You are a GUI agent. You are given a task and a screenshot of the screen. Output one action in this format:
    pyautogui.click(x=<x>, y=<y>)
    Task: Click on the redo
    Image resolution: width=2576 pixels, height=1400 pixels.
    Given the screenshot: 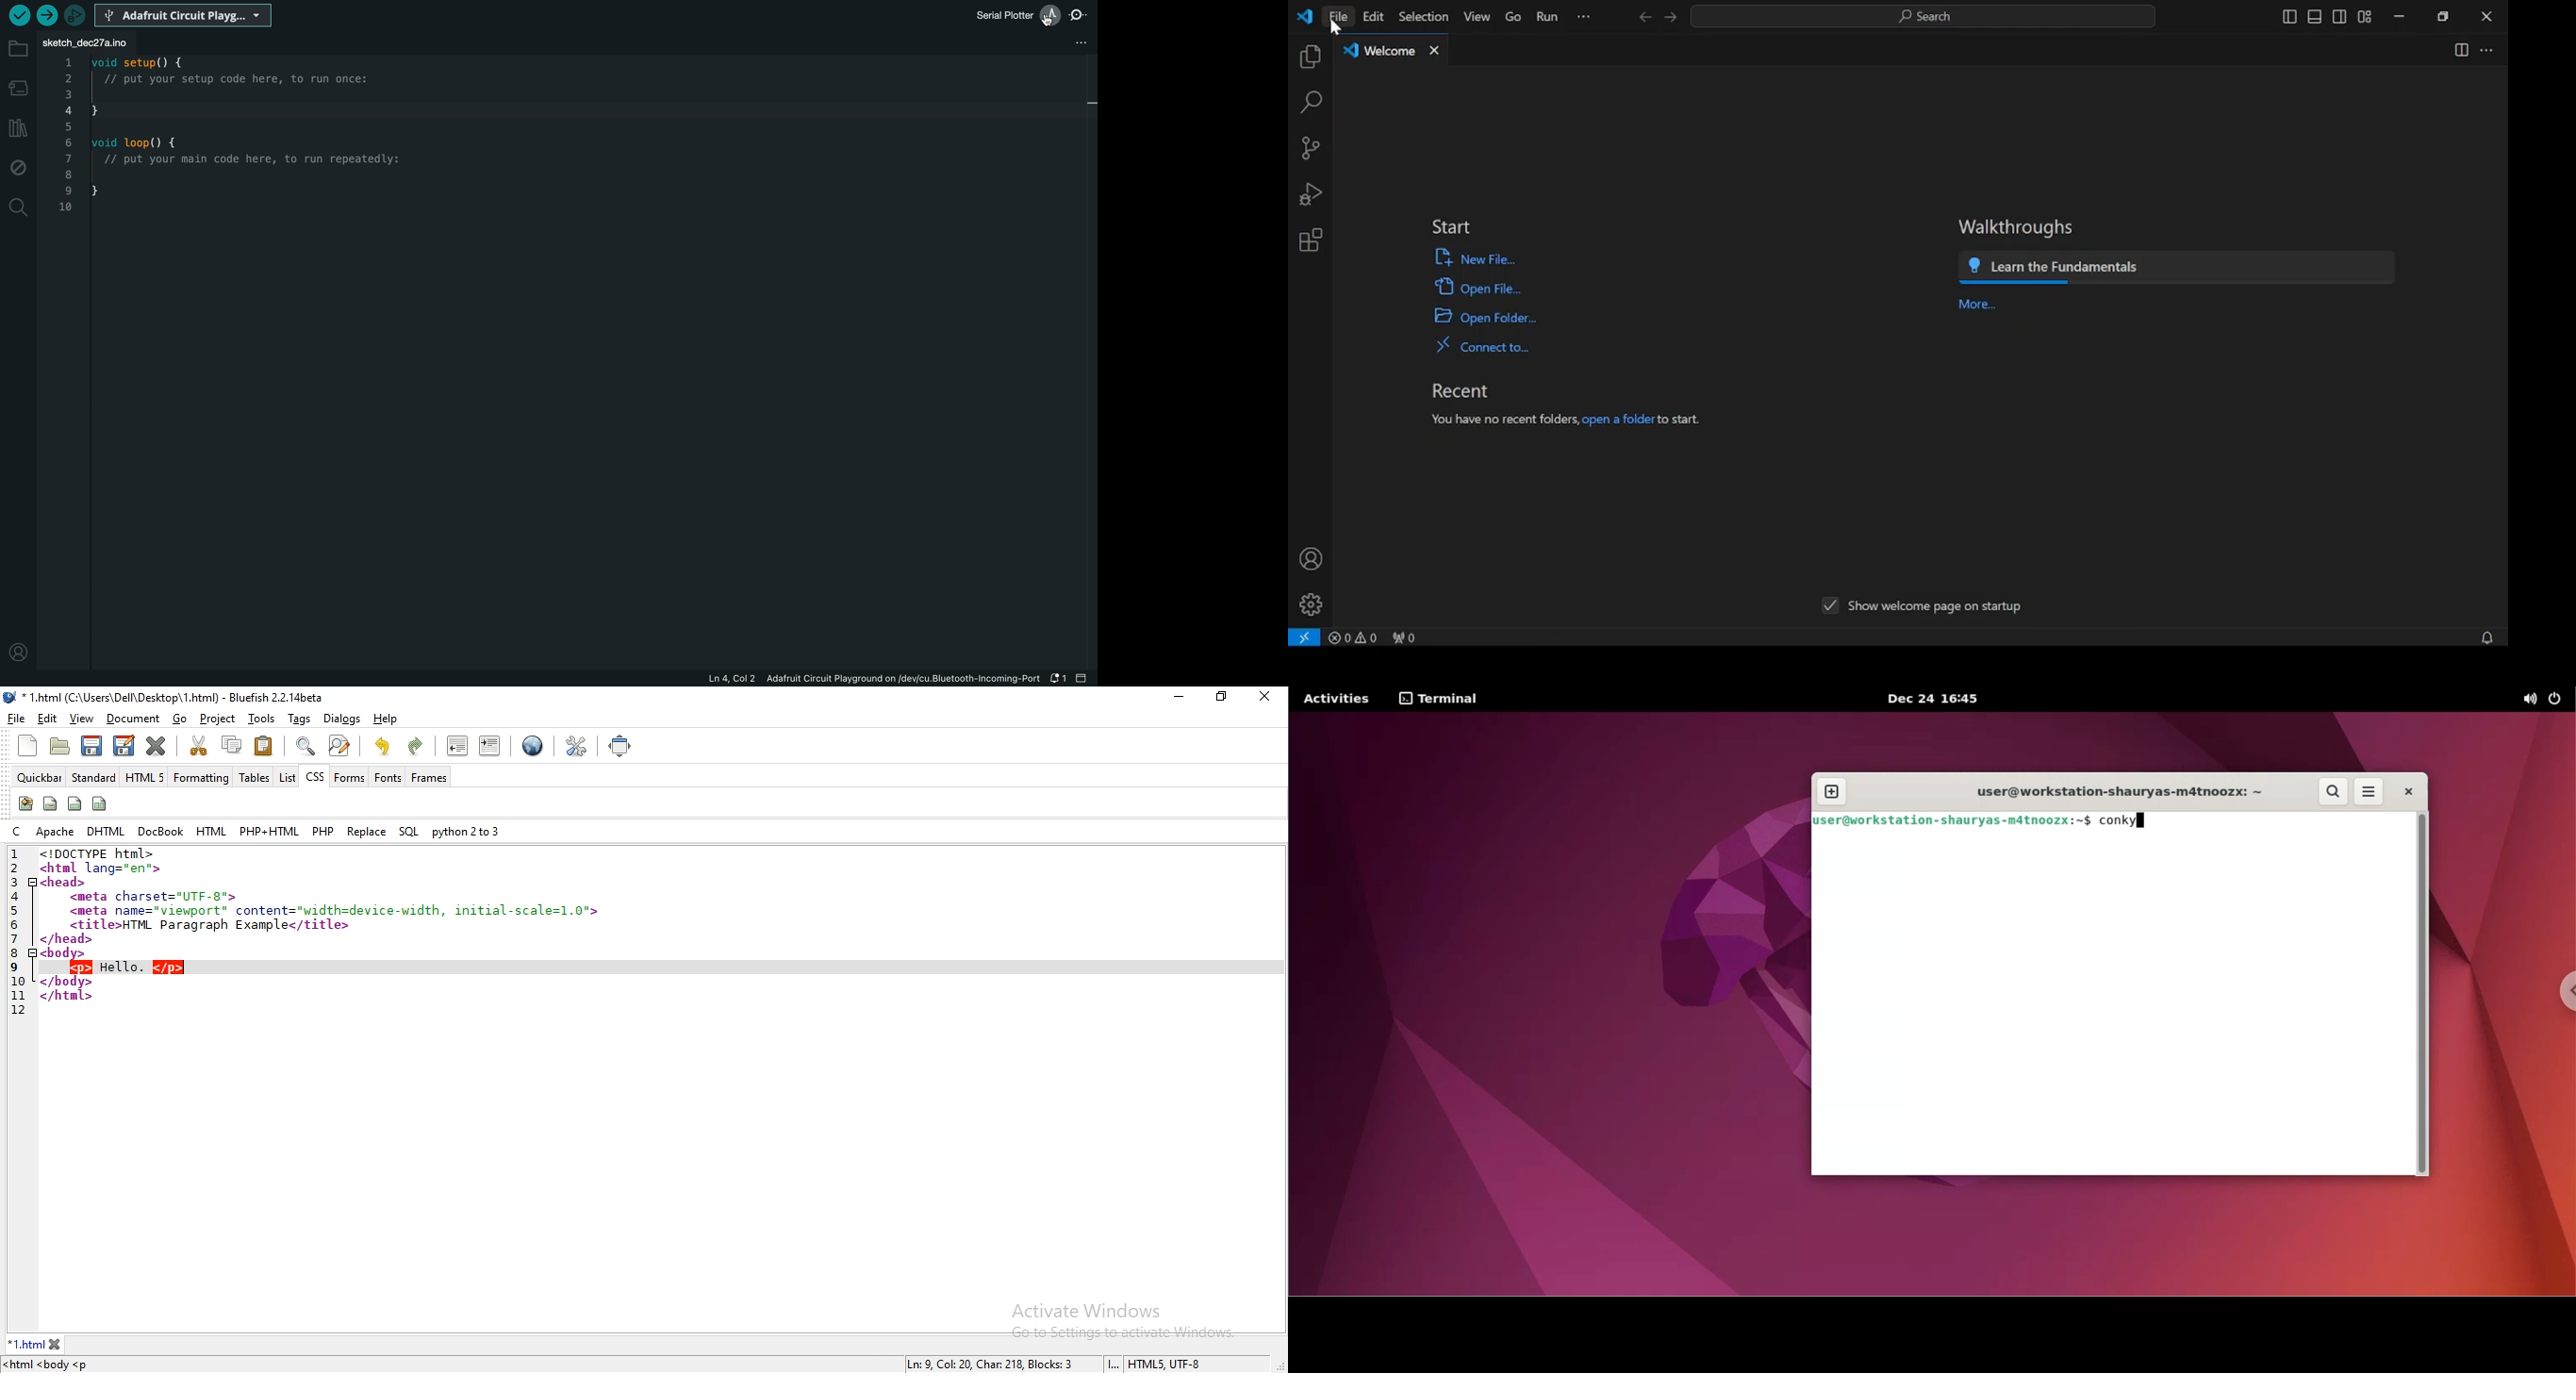 What is the action you would take?
    pyautogui.click(x=418, y=746)
    